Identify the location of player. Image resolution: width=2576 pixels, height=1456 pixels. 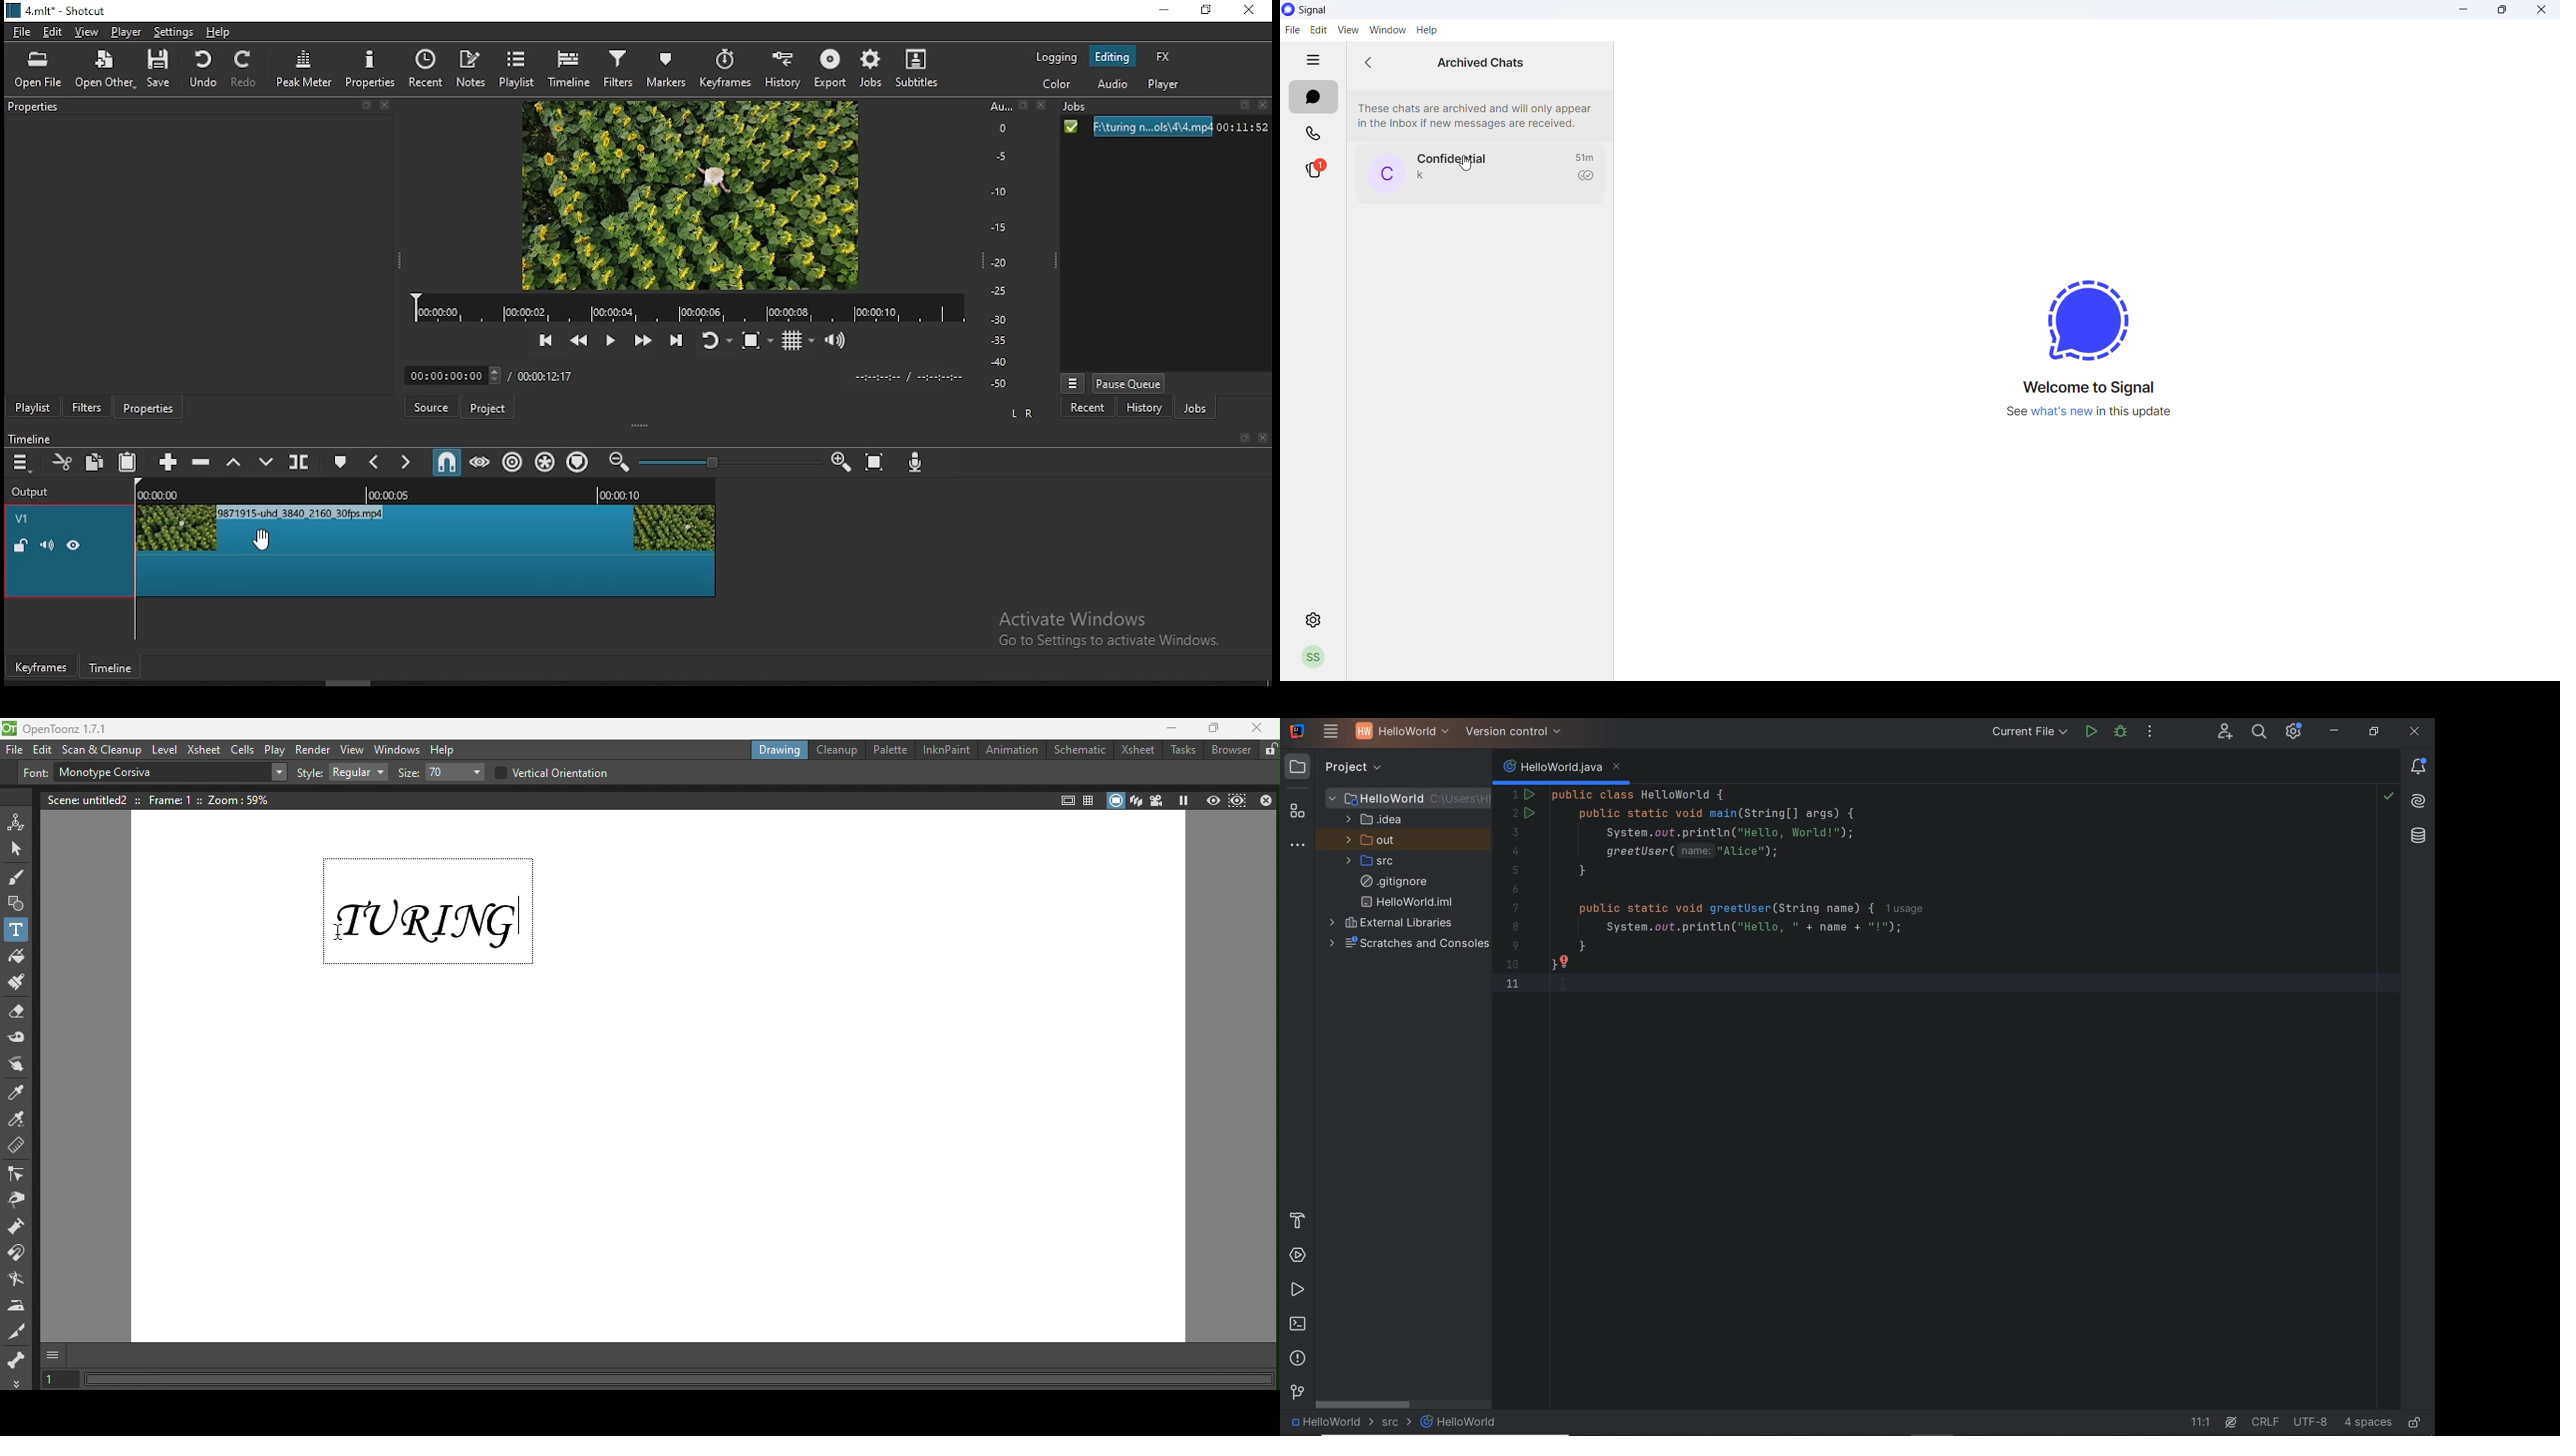
(1165, 85).